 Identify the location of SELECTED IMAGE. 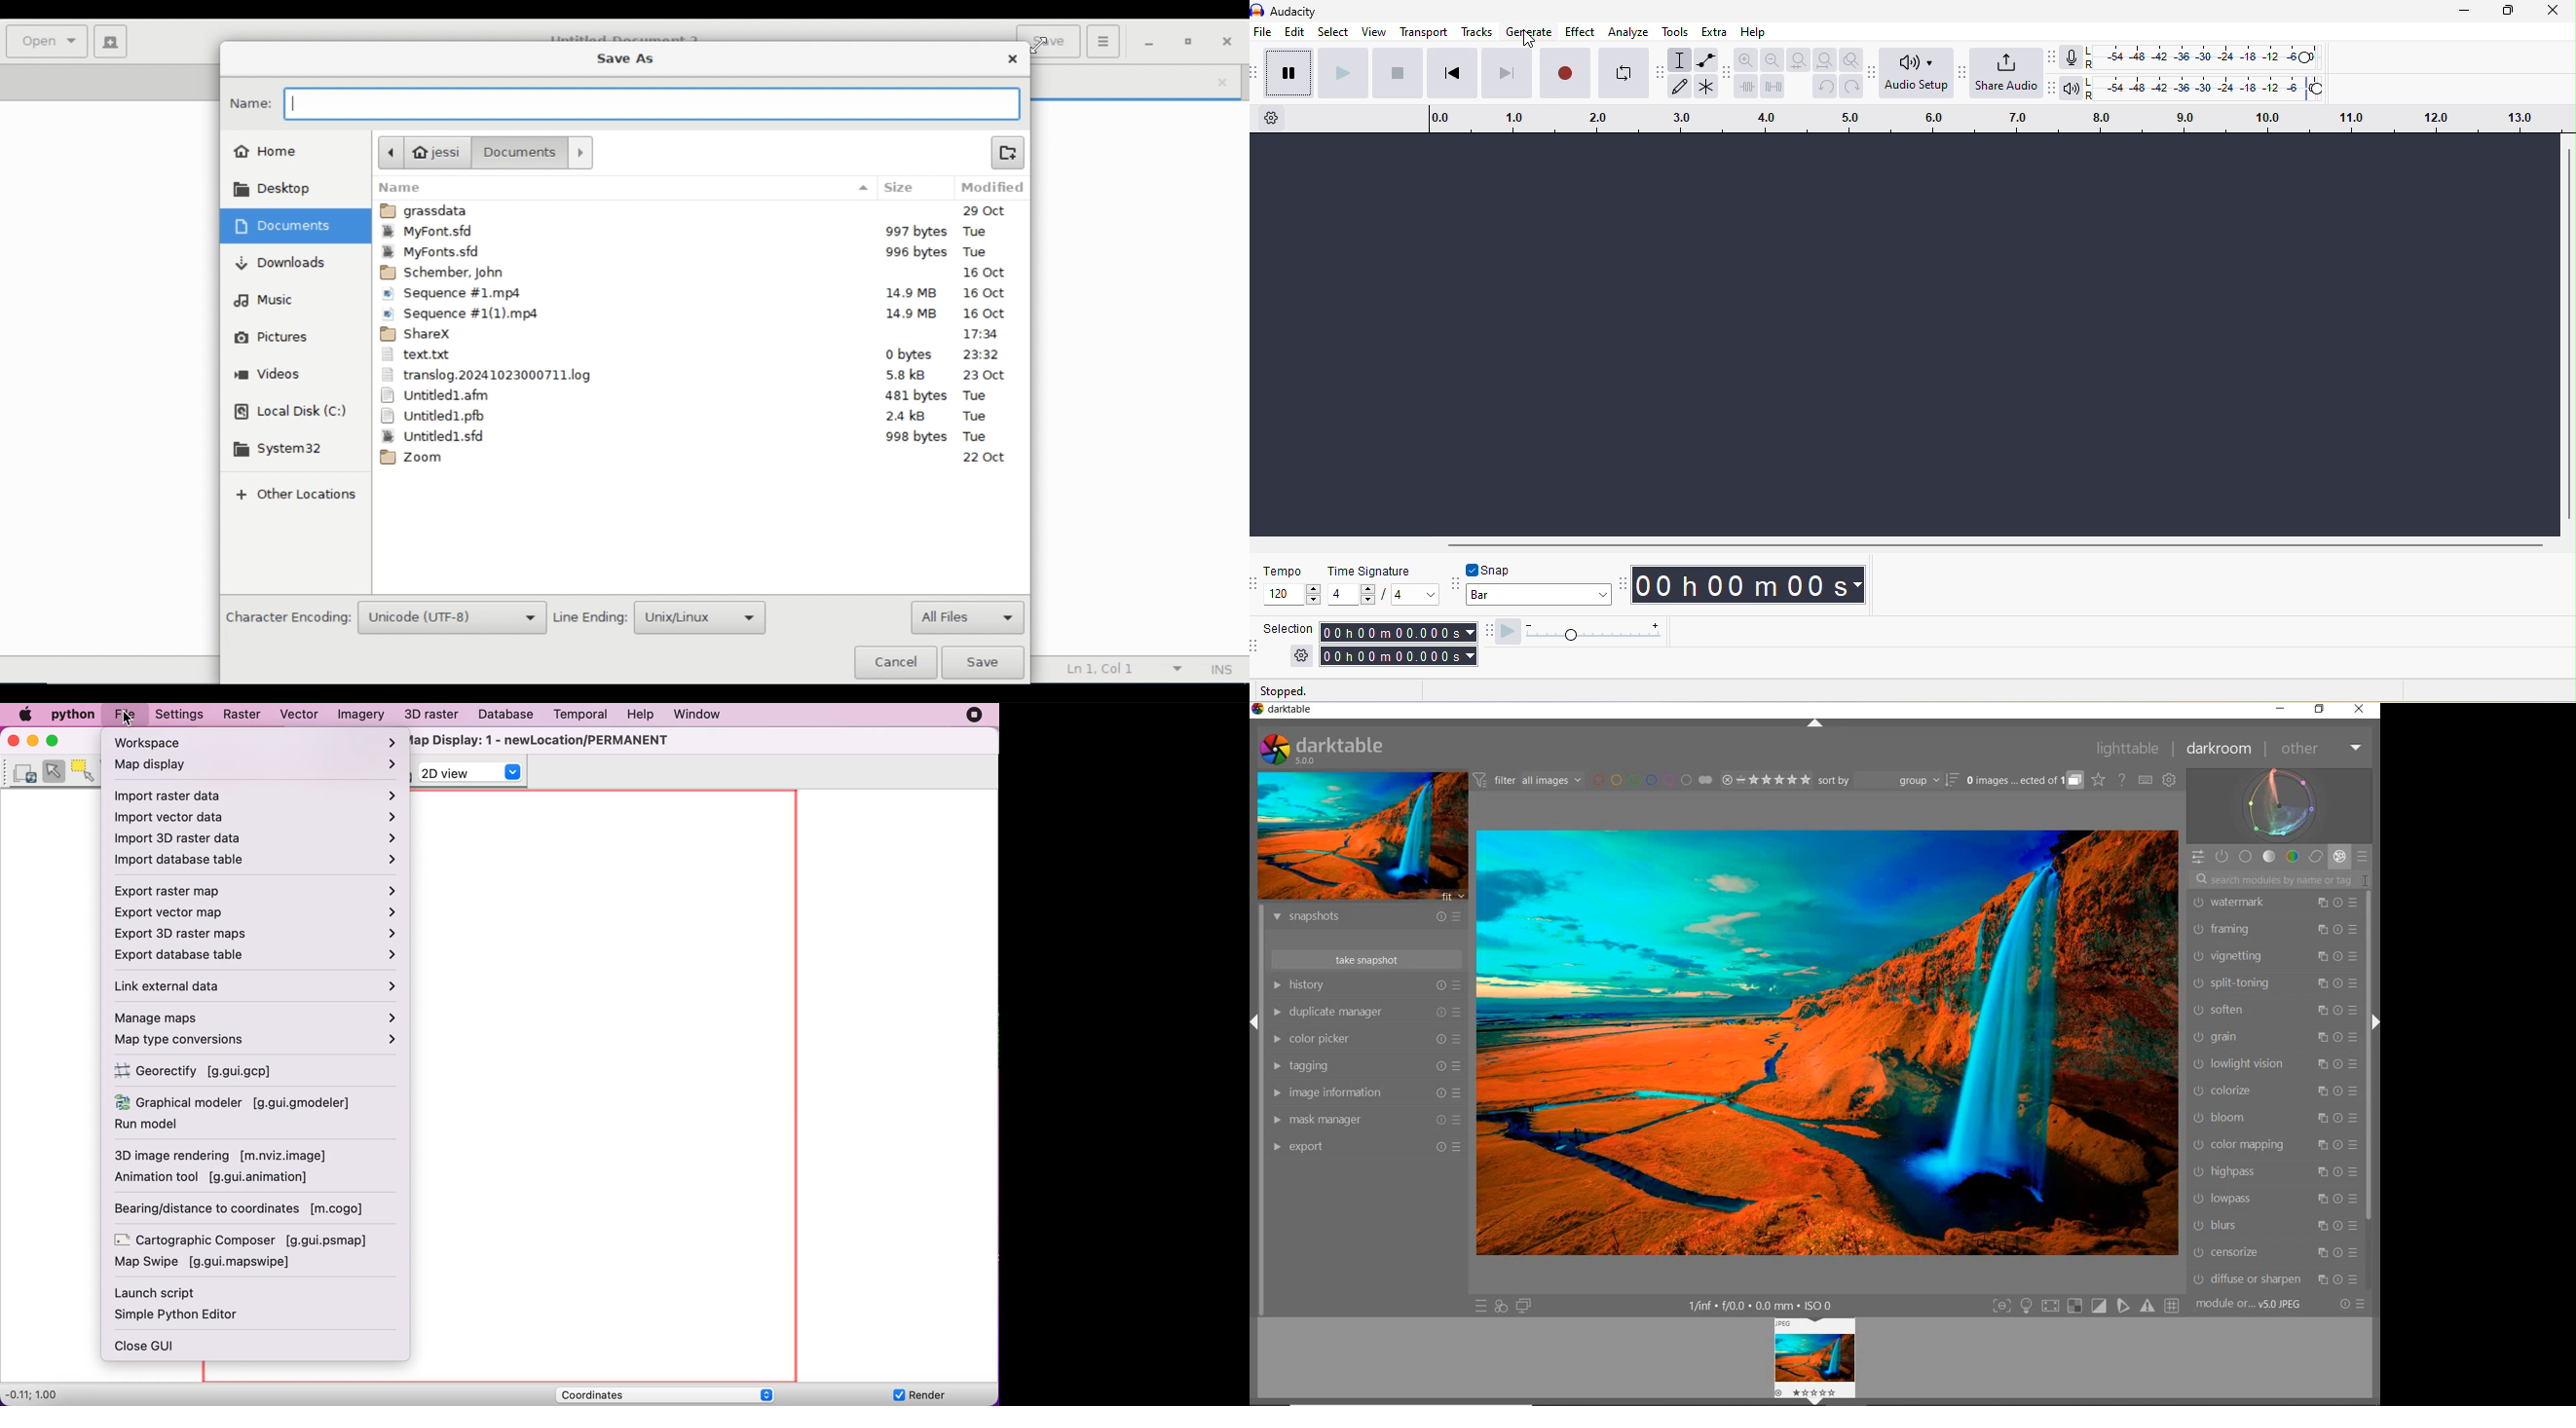
(1825, 1041).